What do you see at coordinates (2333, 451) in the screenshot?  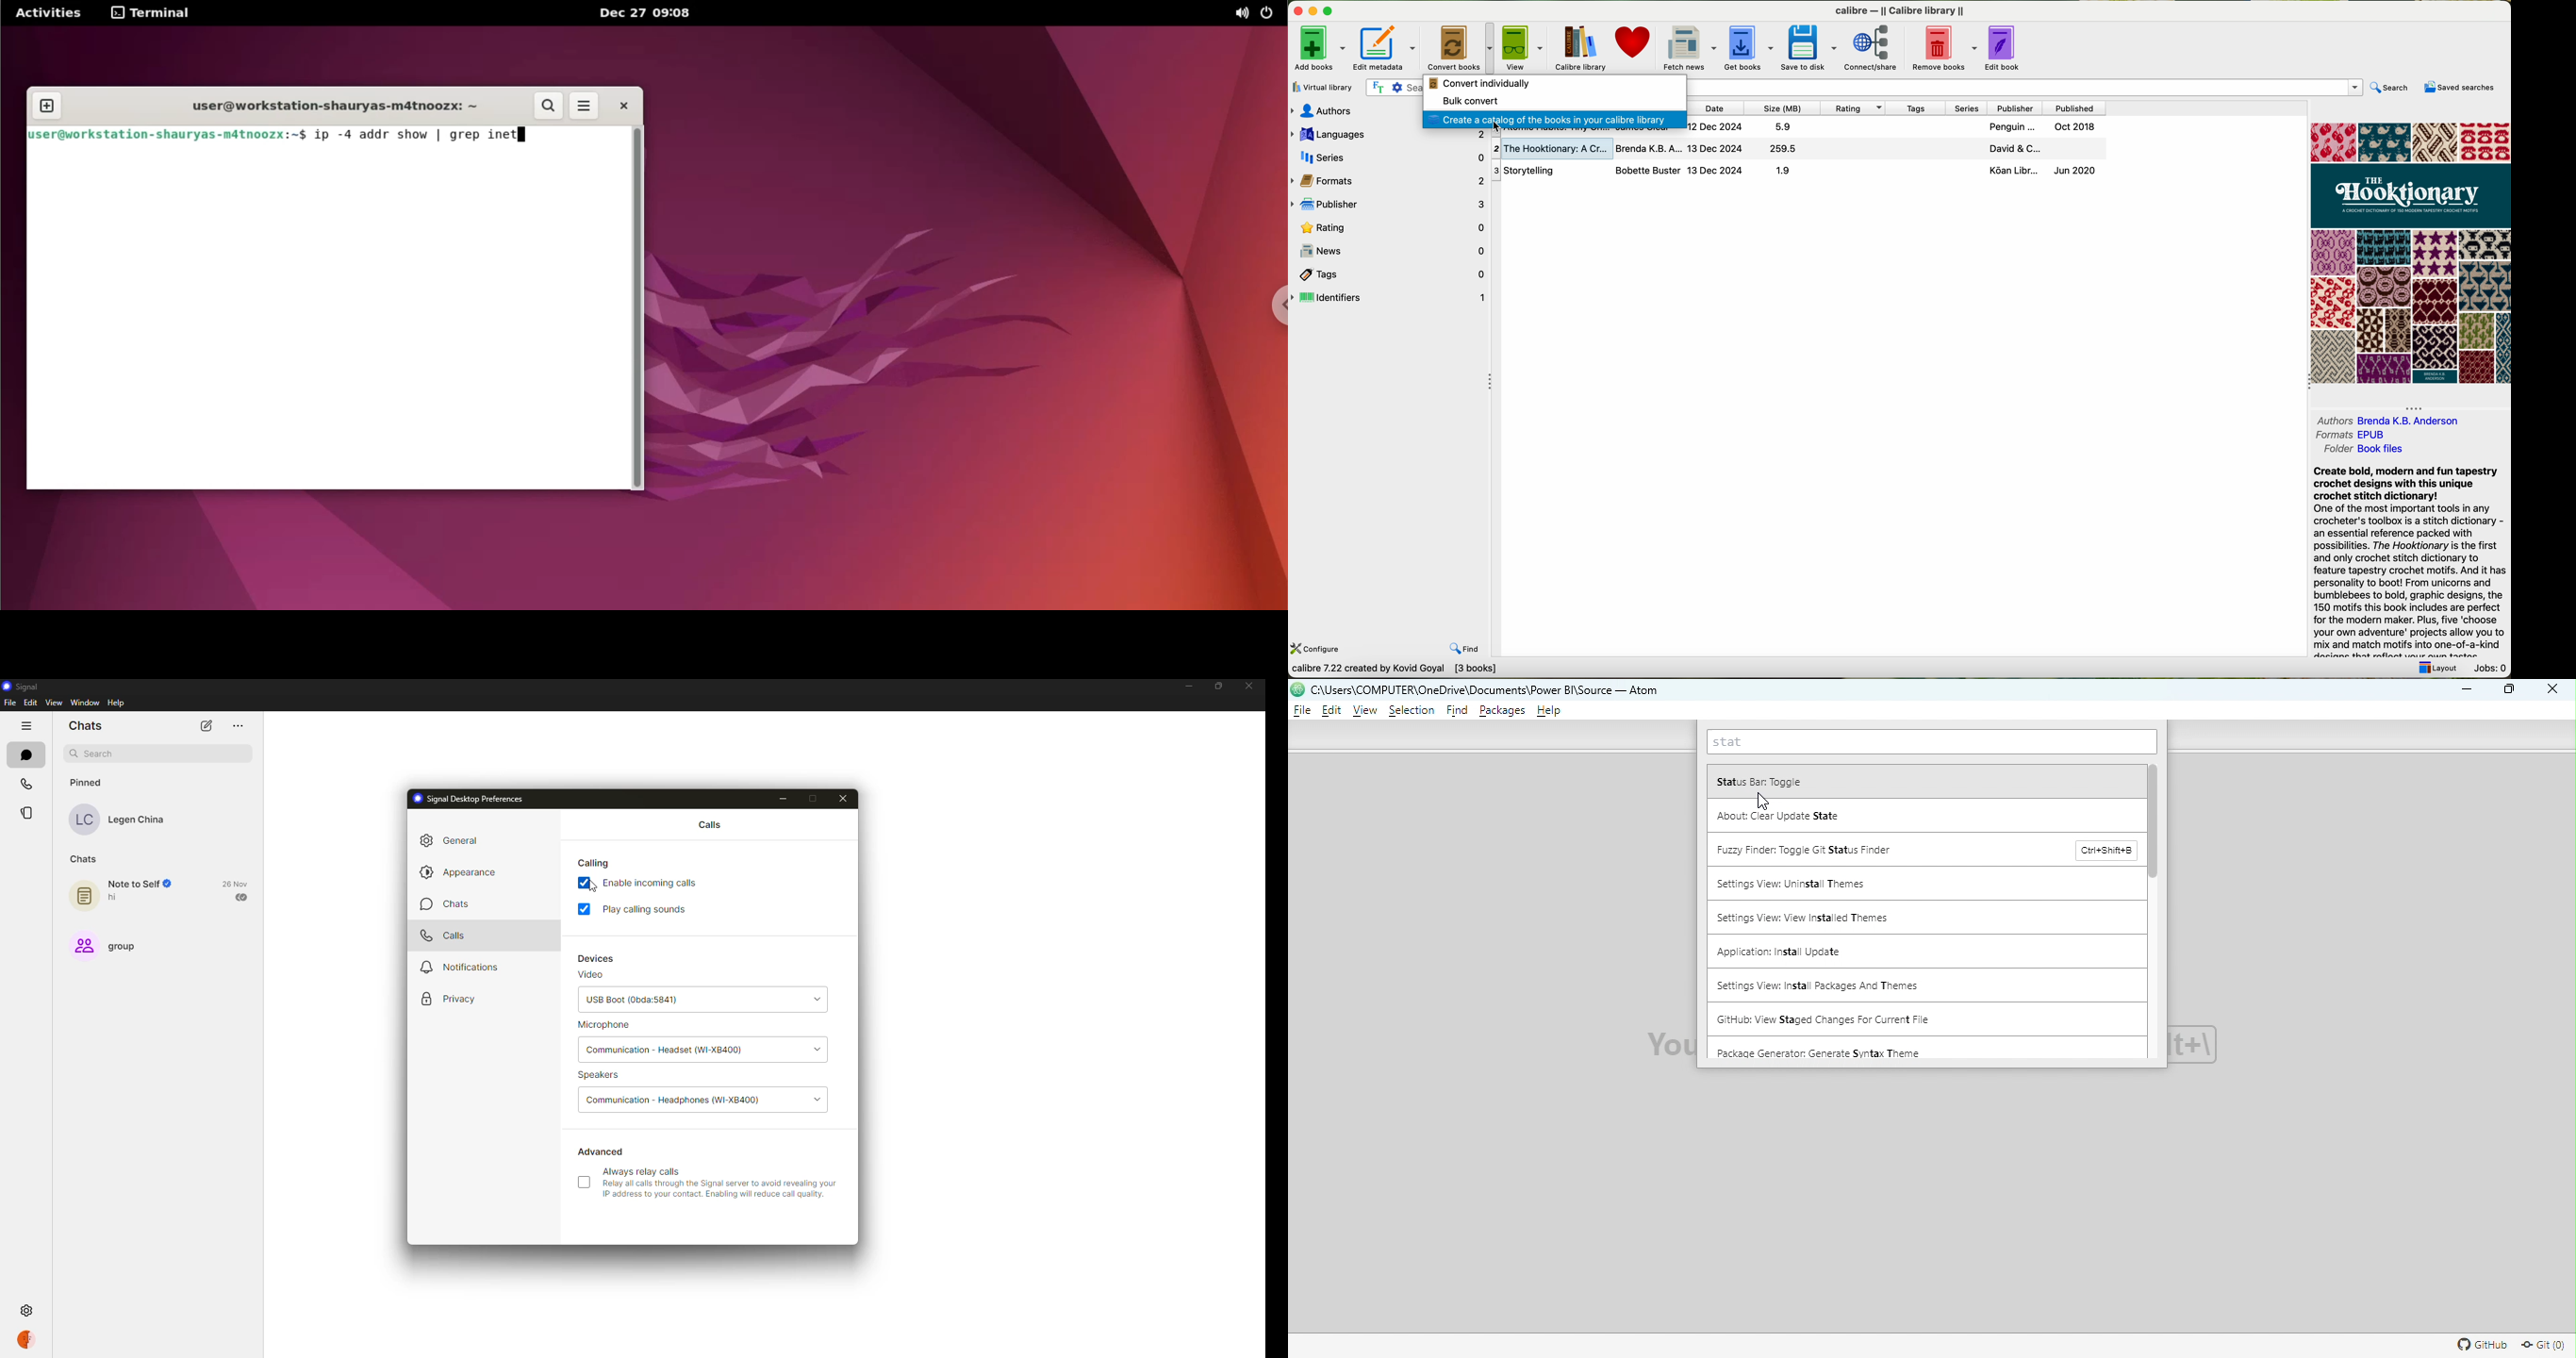 I see `folder` at bounding box center [2333, 451].